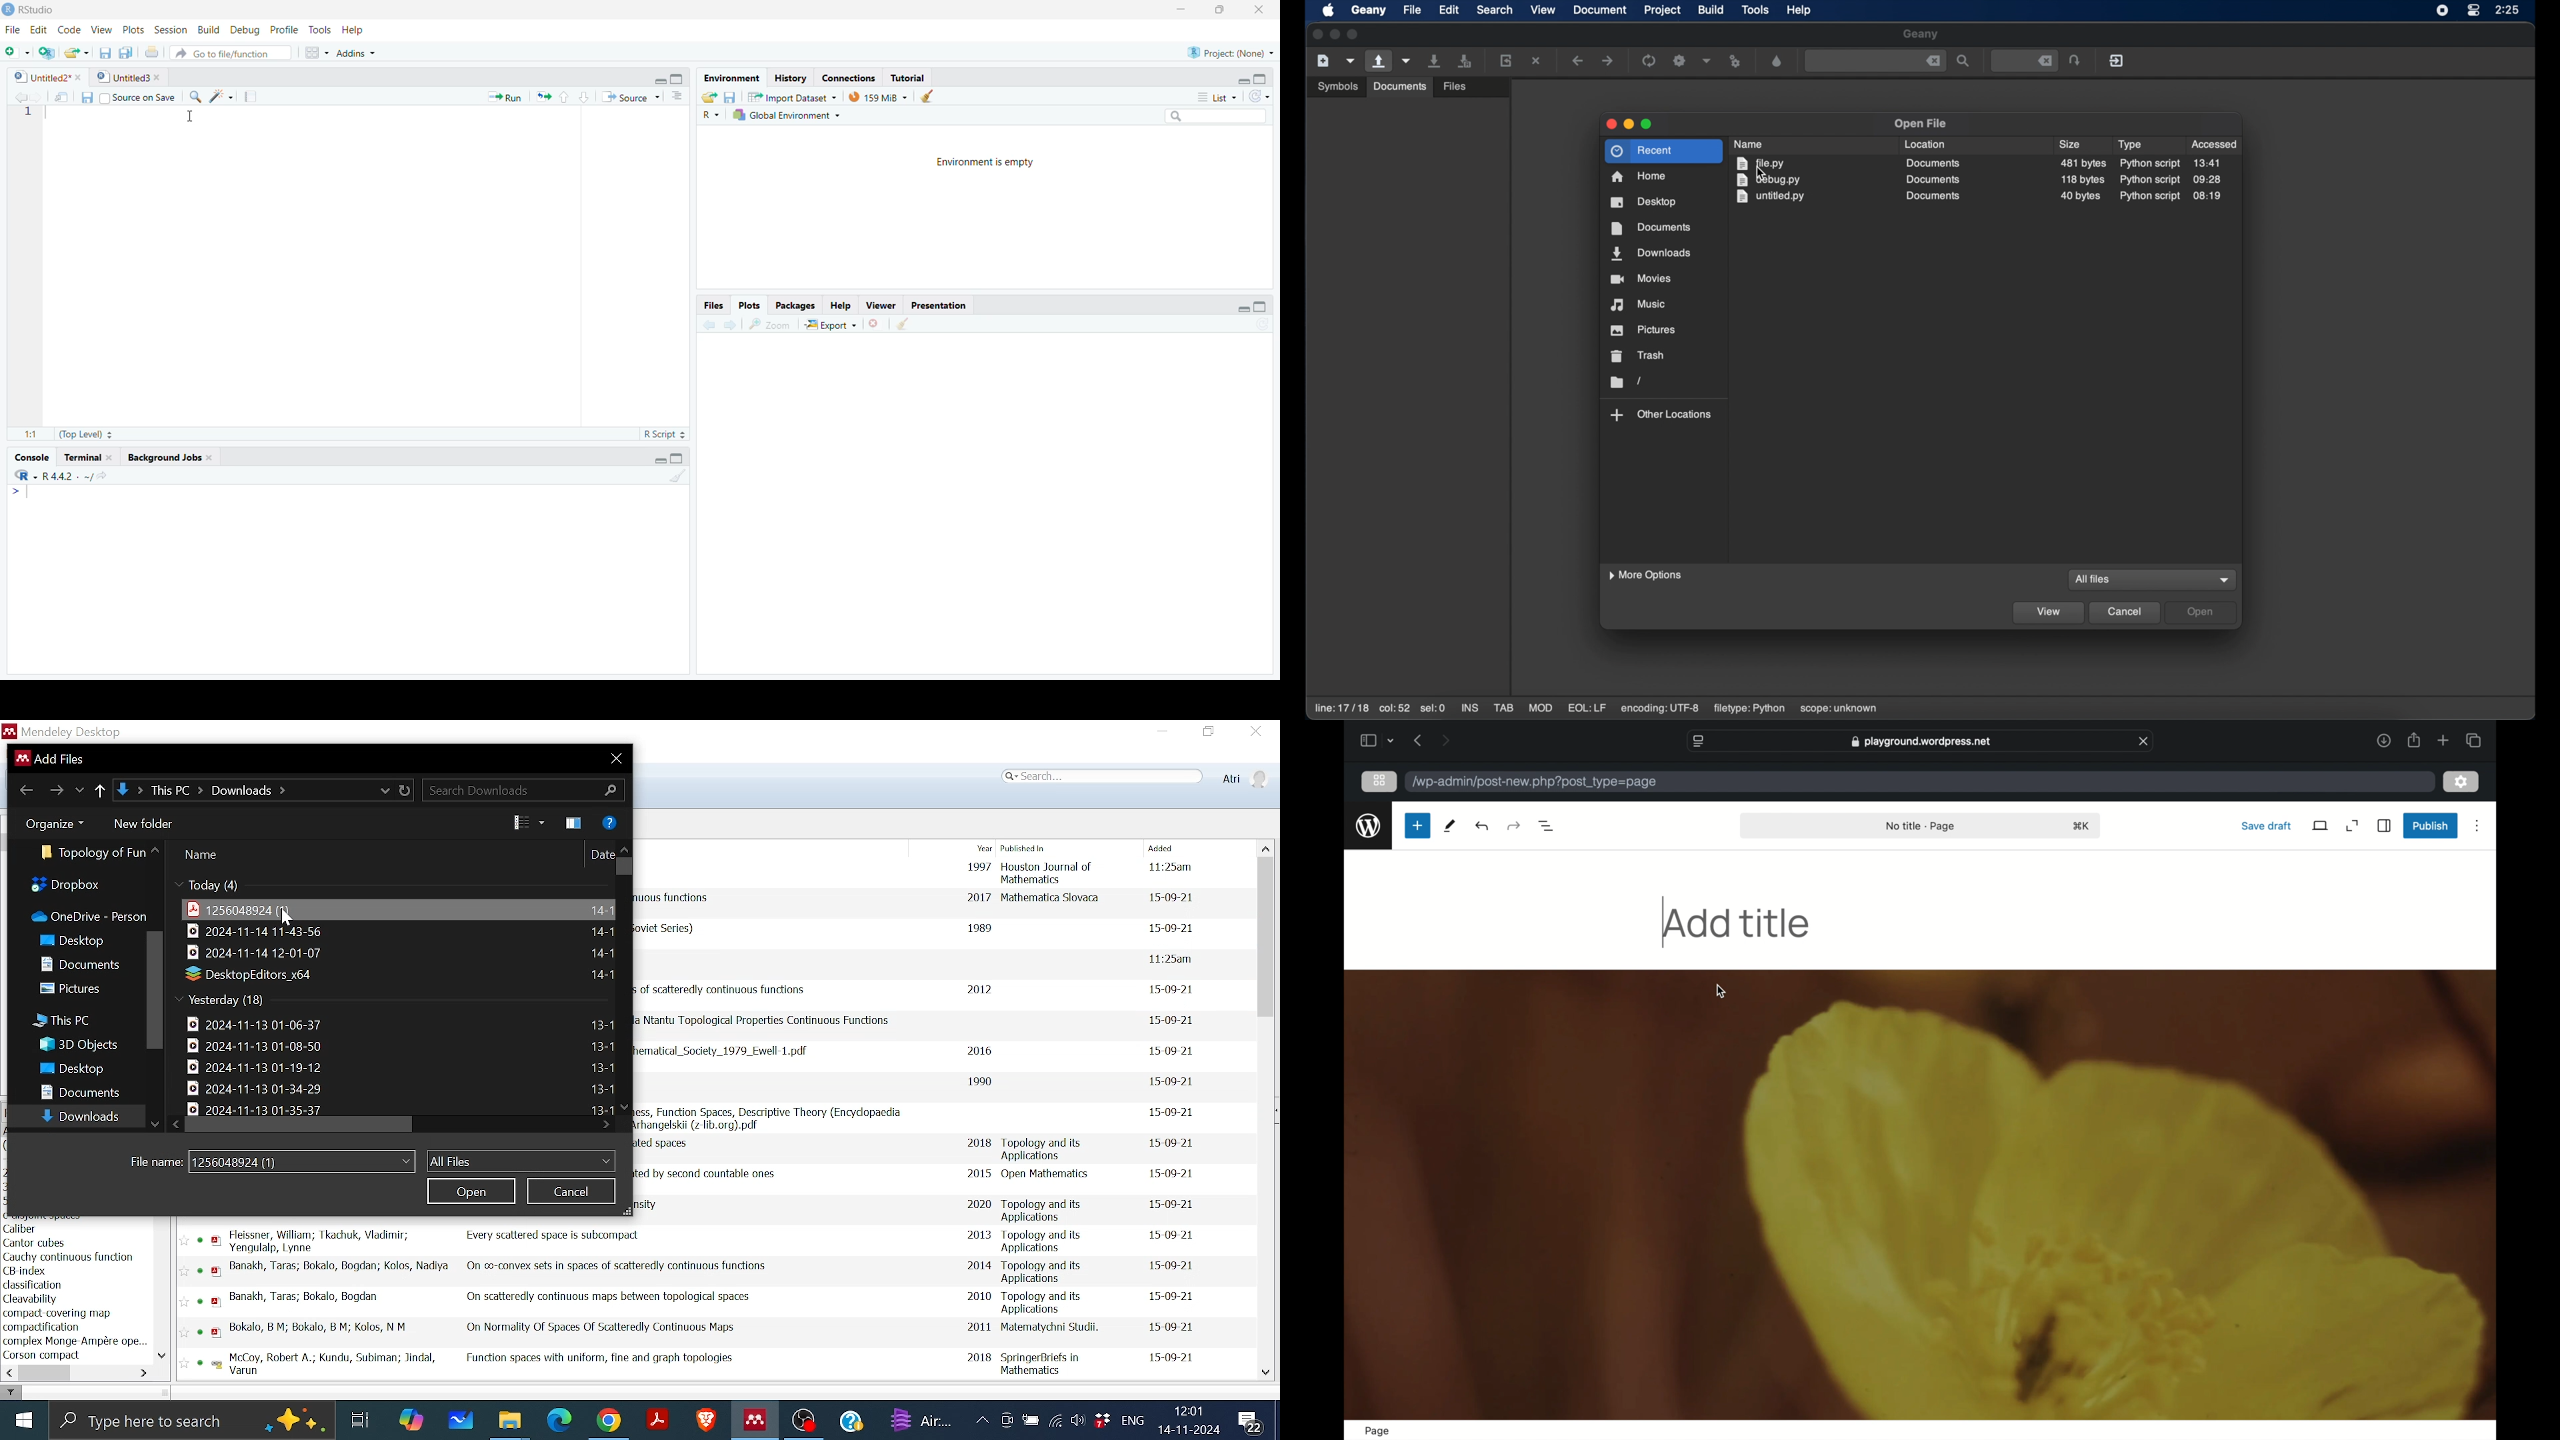 This screenshot has height=1456, width=2576. What do you see at coordinates (92, 851) in the screenshot?
I see `Folder` at bounding box center [92, 851].